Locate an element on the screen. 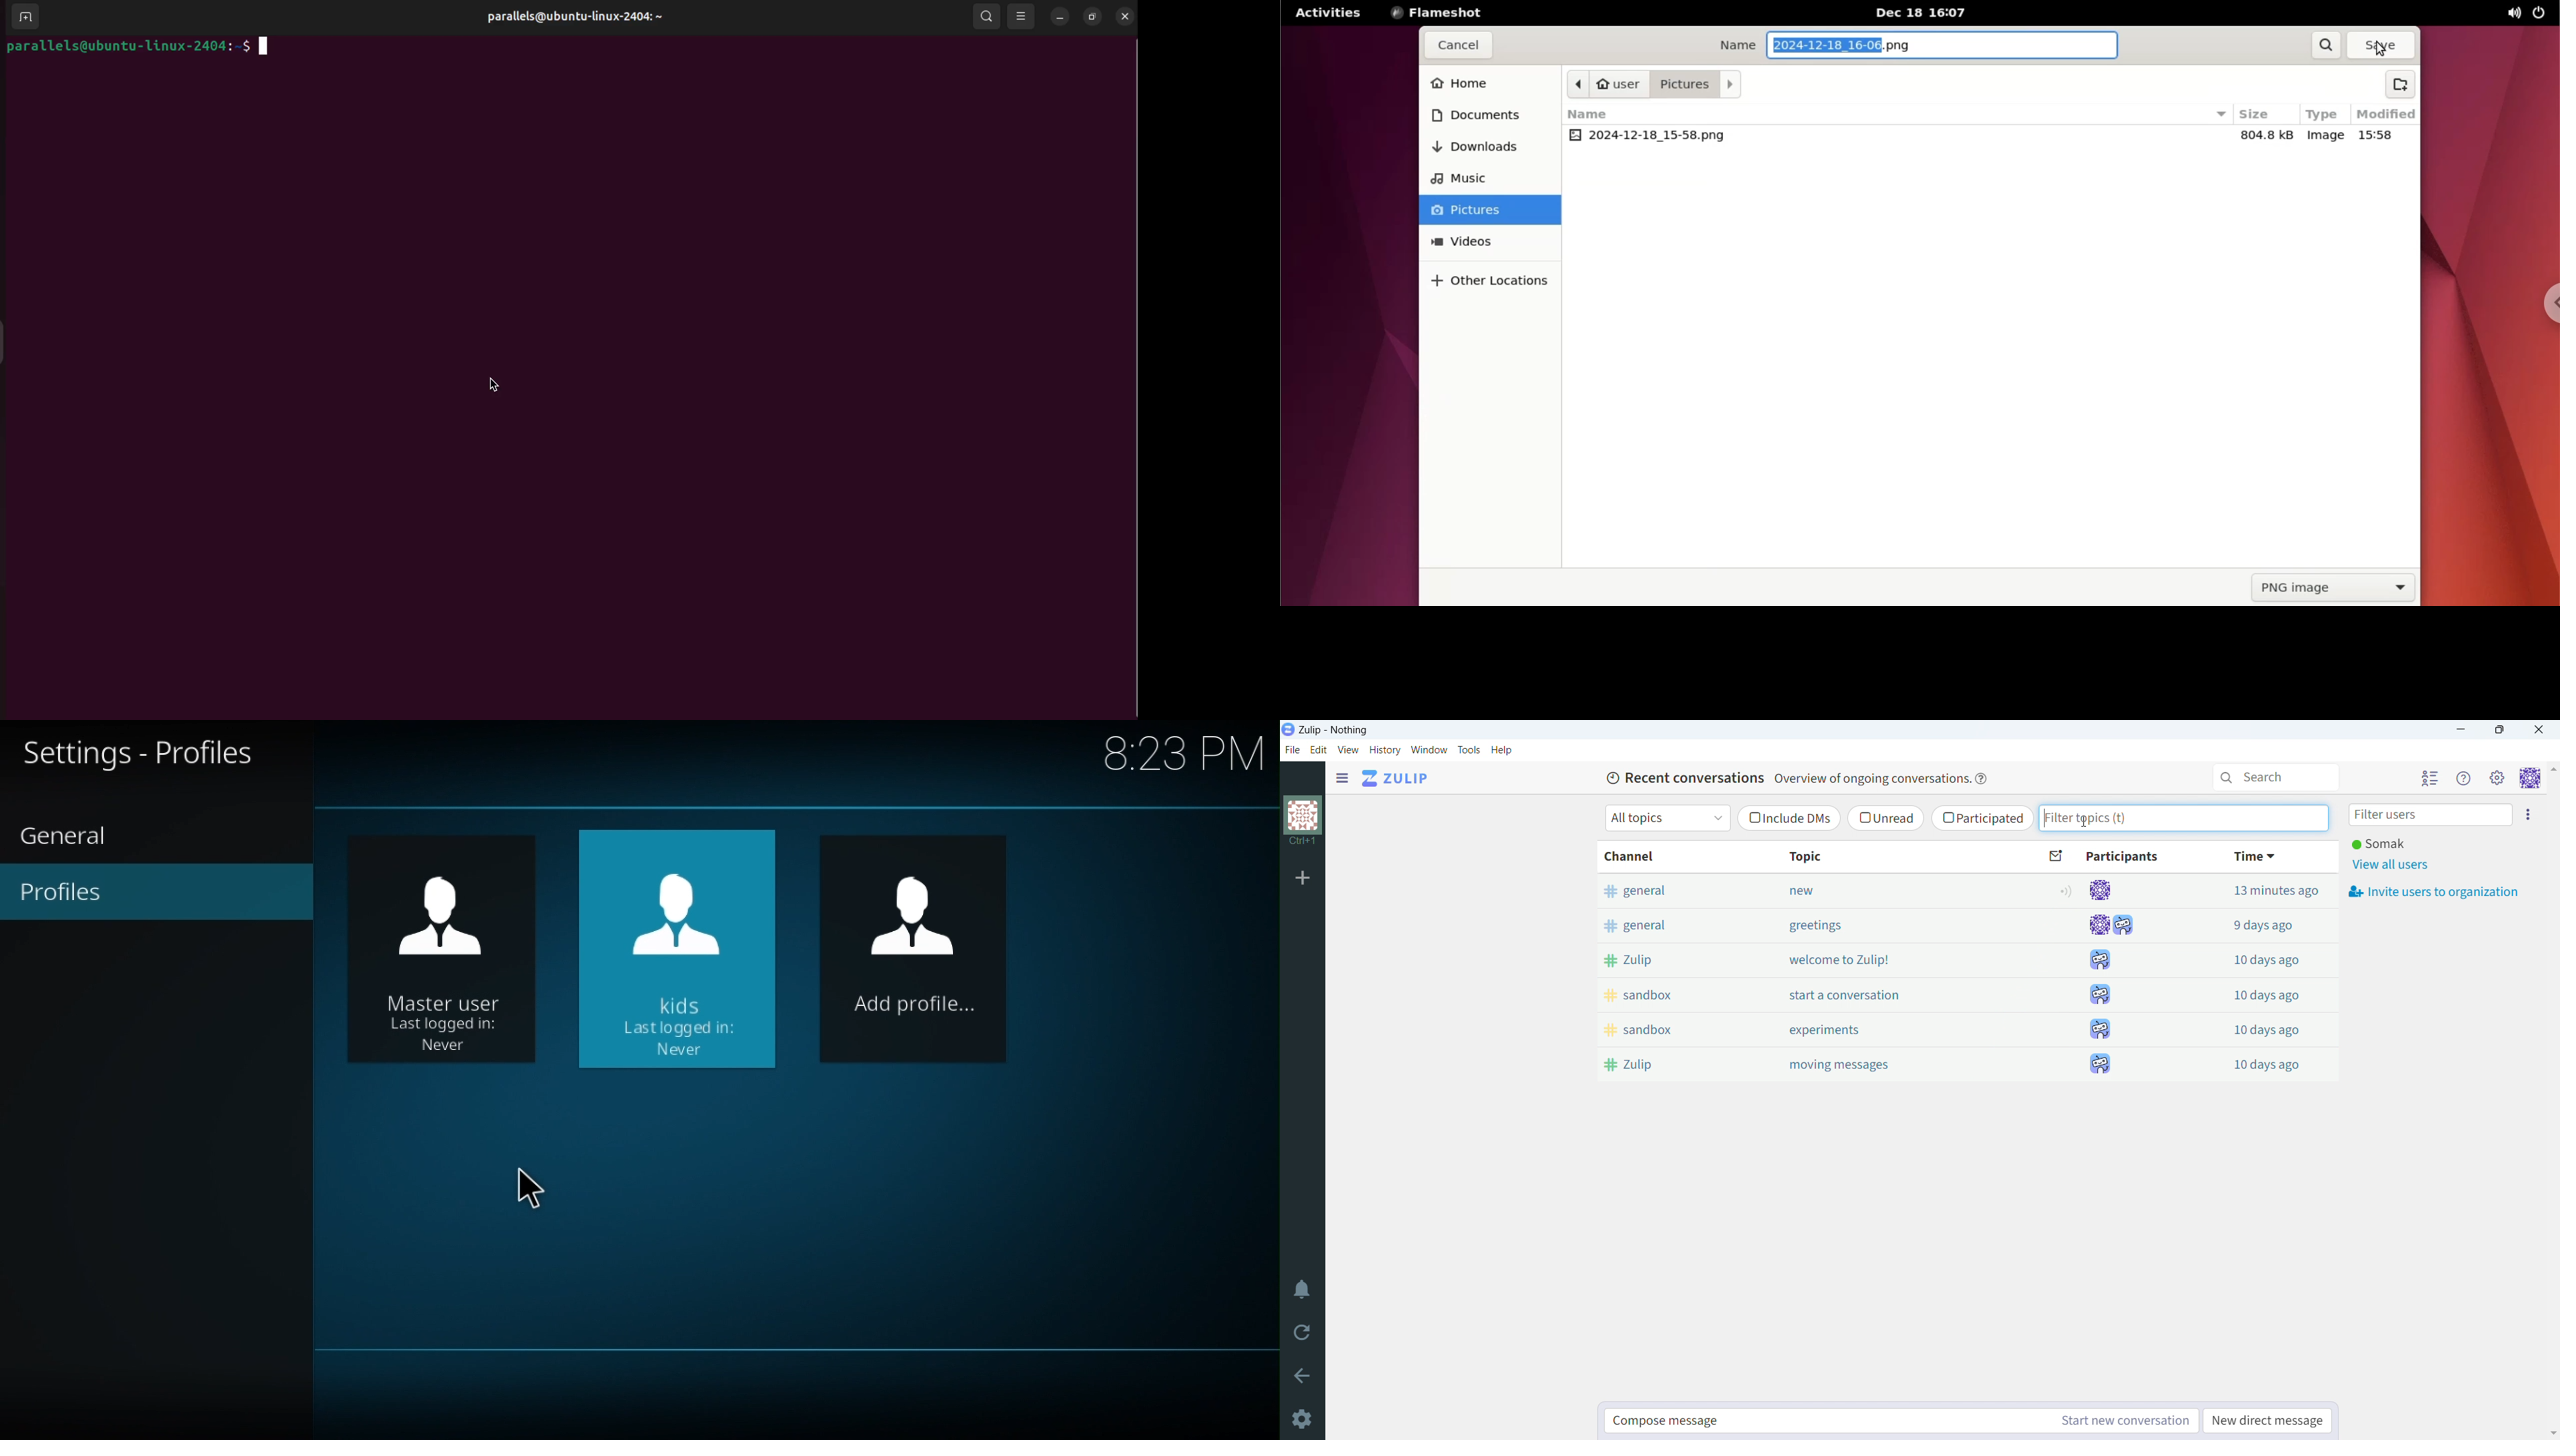 The image size is (2576, 1456). Add profile is located at coordinates (914, 950).